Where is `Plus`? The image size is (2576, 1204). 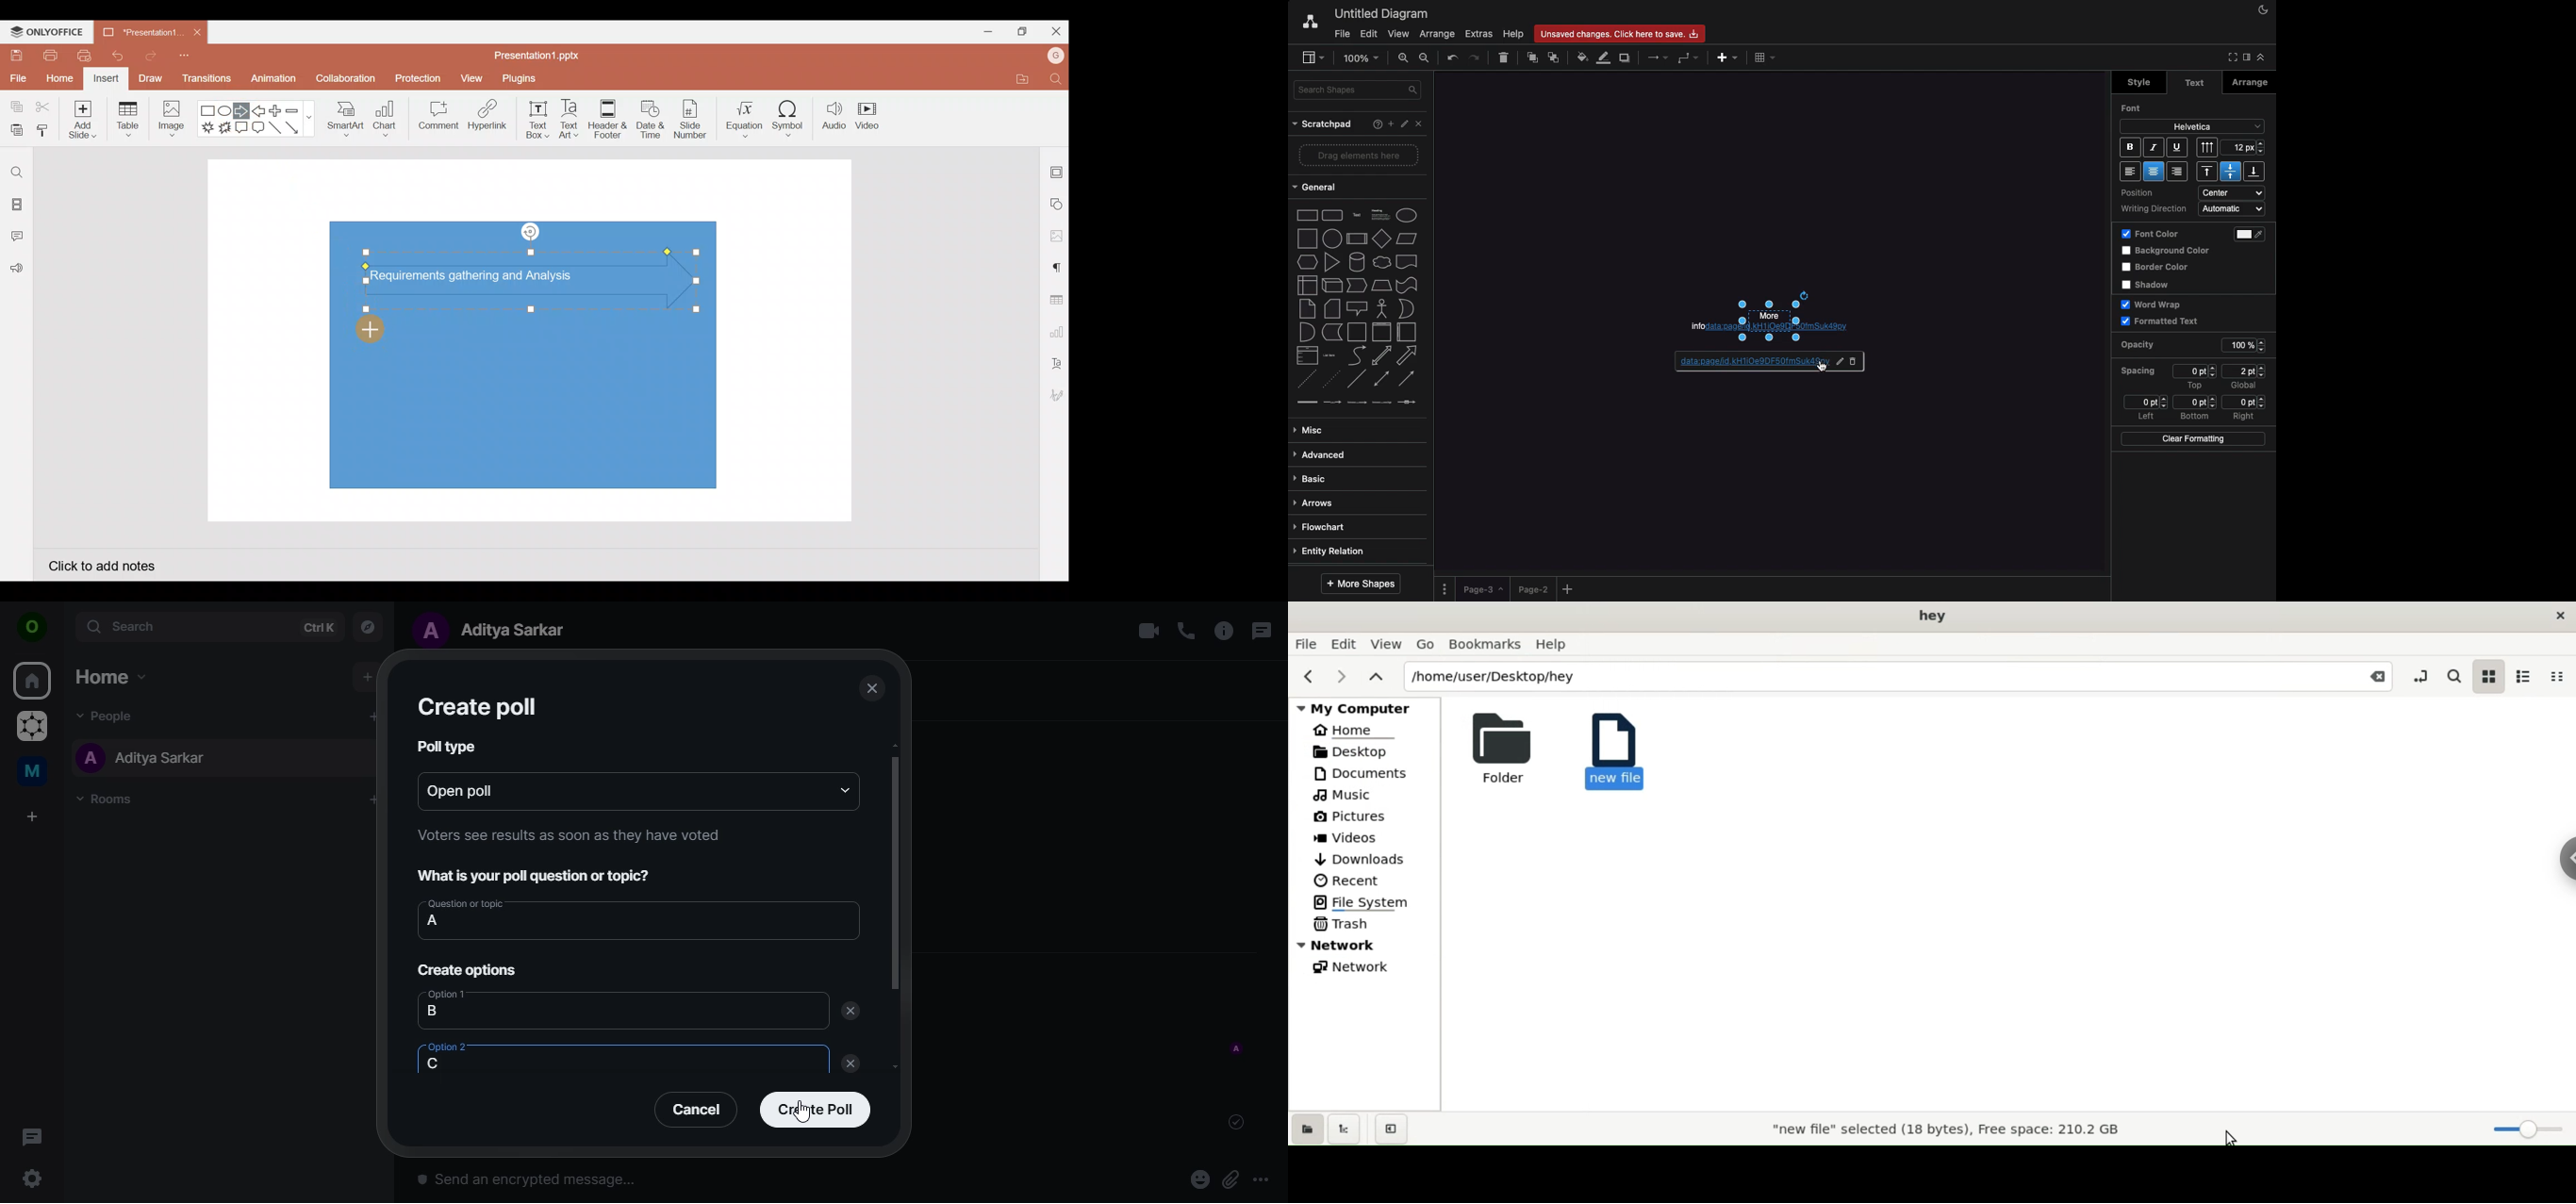 Plus is located at coordinates (278, 111).